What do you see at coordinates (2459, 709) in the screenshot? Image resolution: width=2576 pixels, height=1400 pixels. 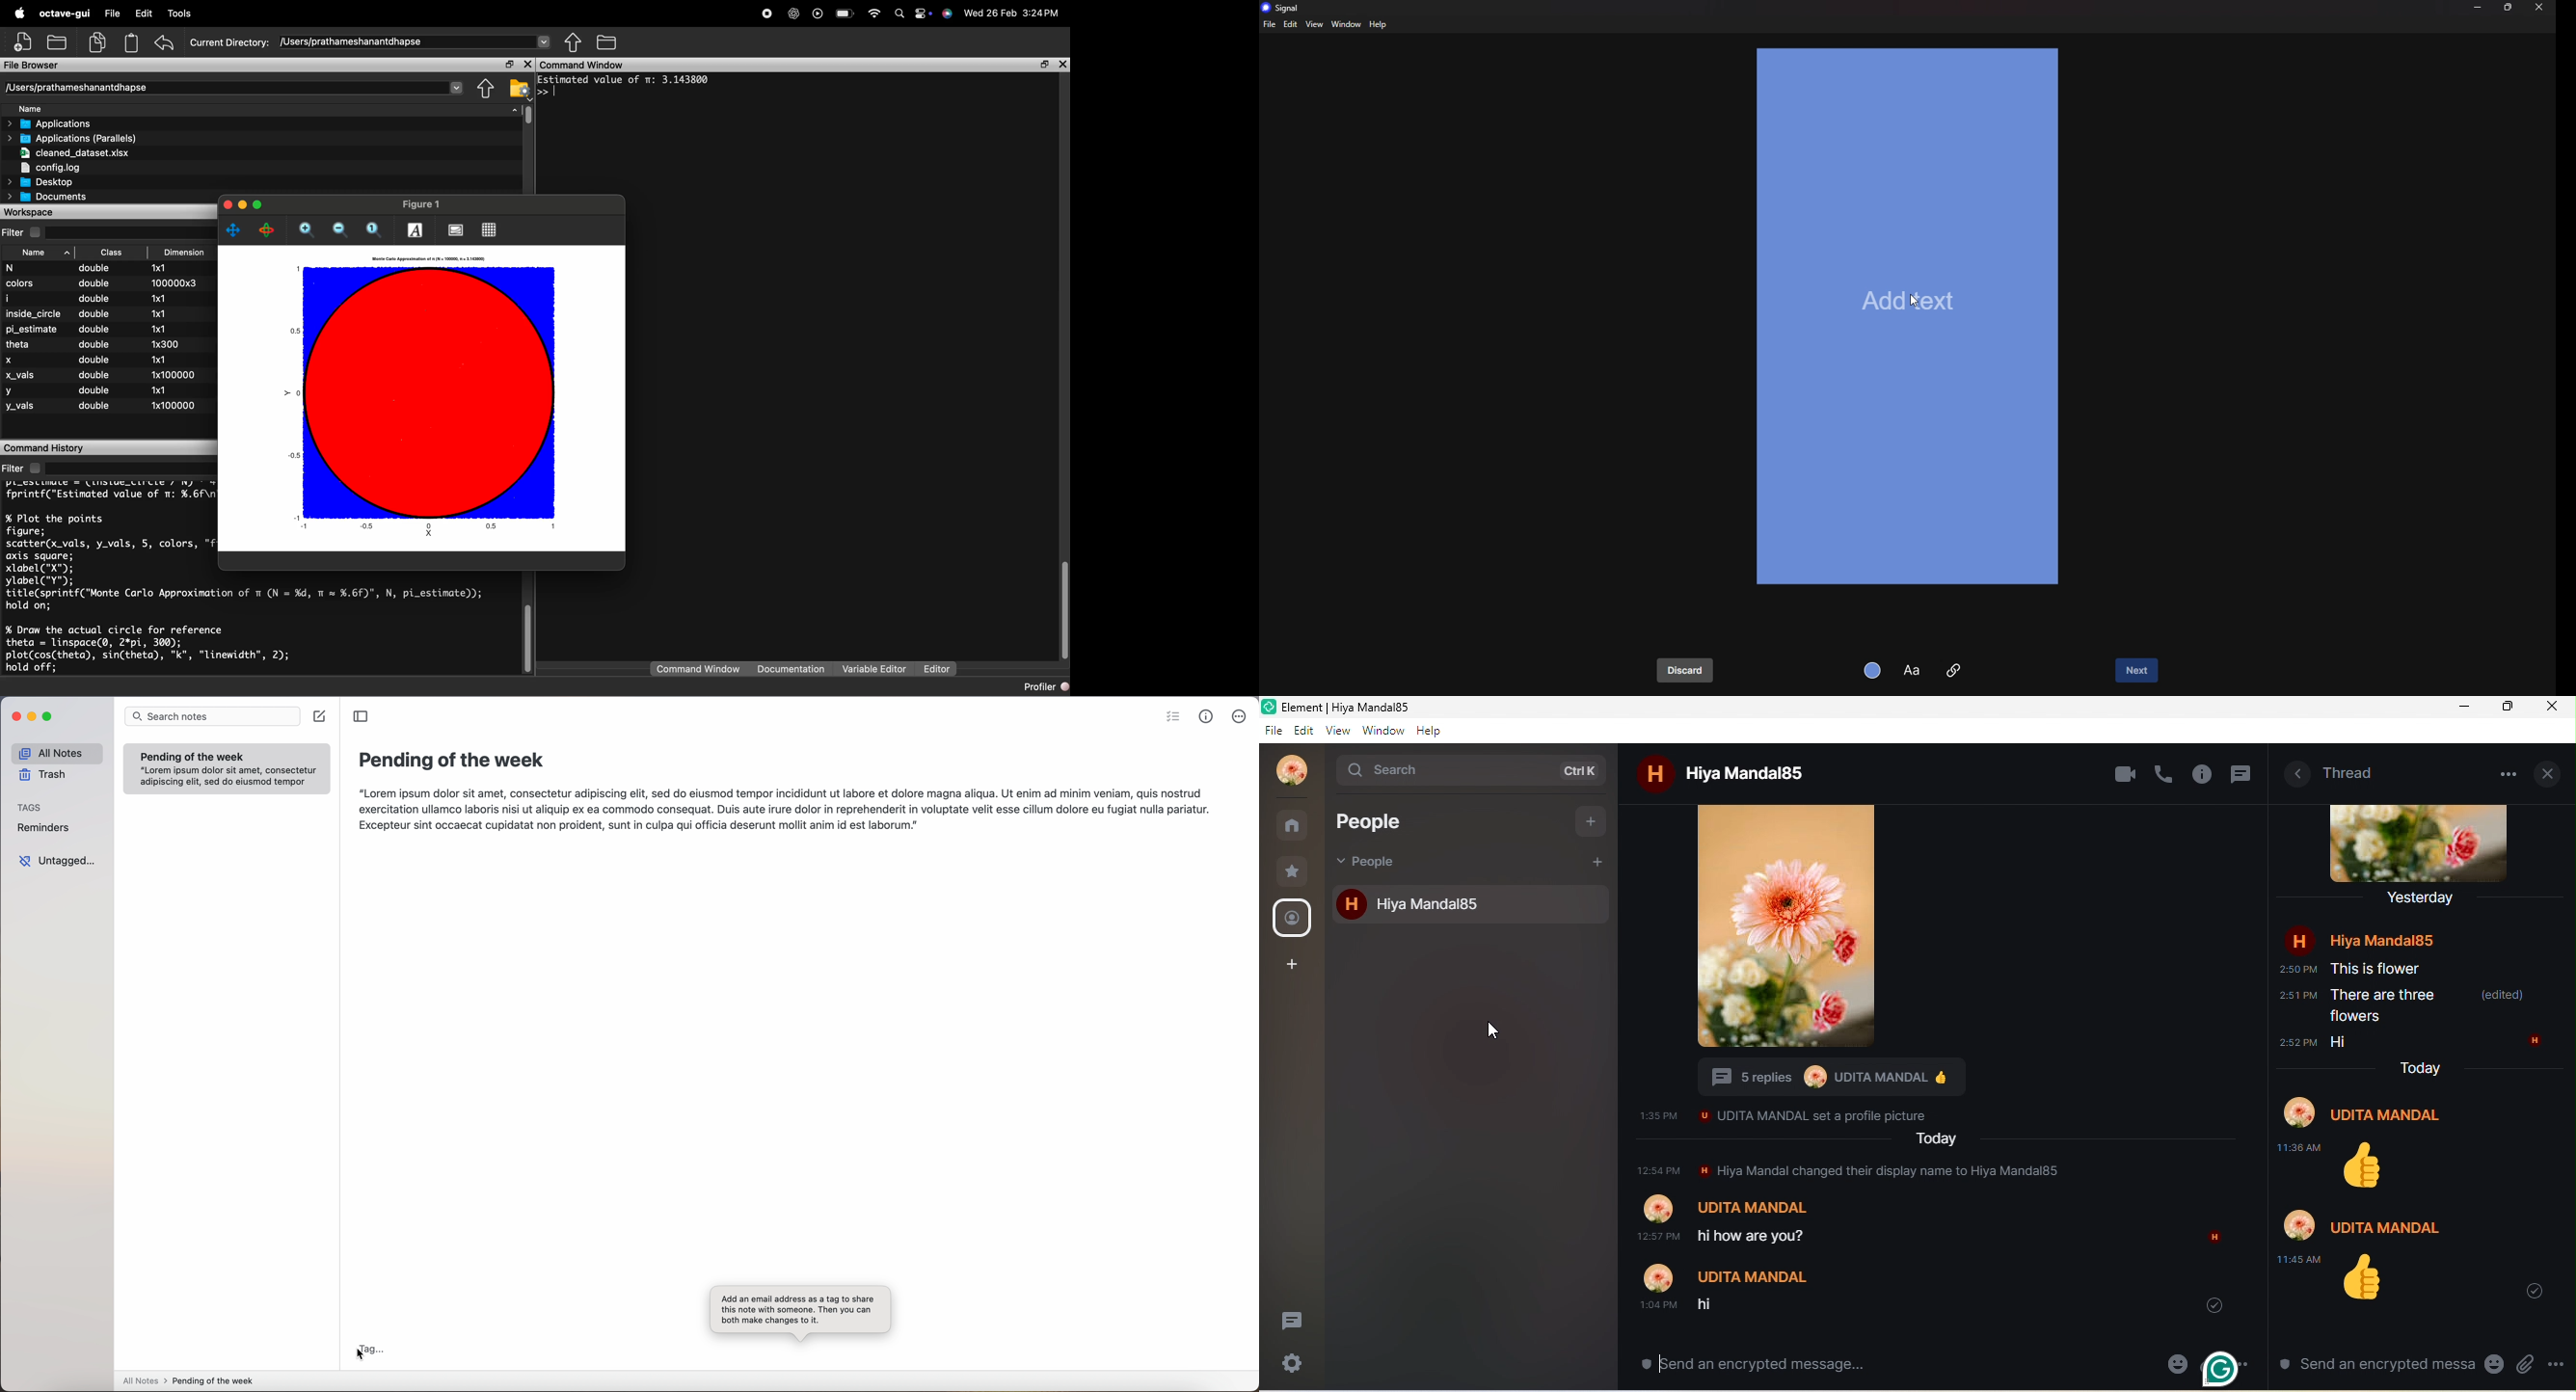 I see `minimize` at bounding box center [2459, 709].